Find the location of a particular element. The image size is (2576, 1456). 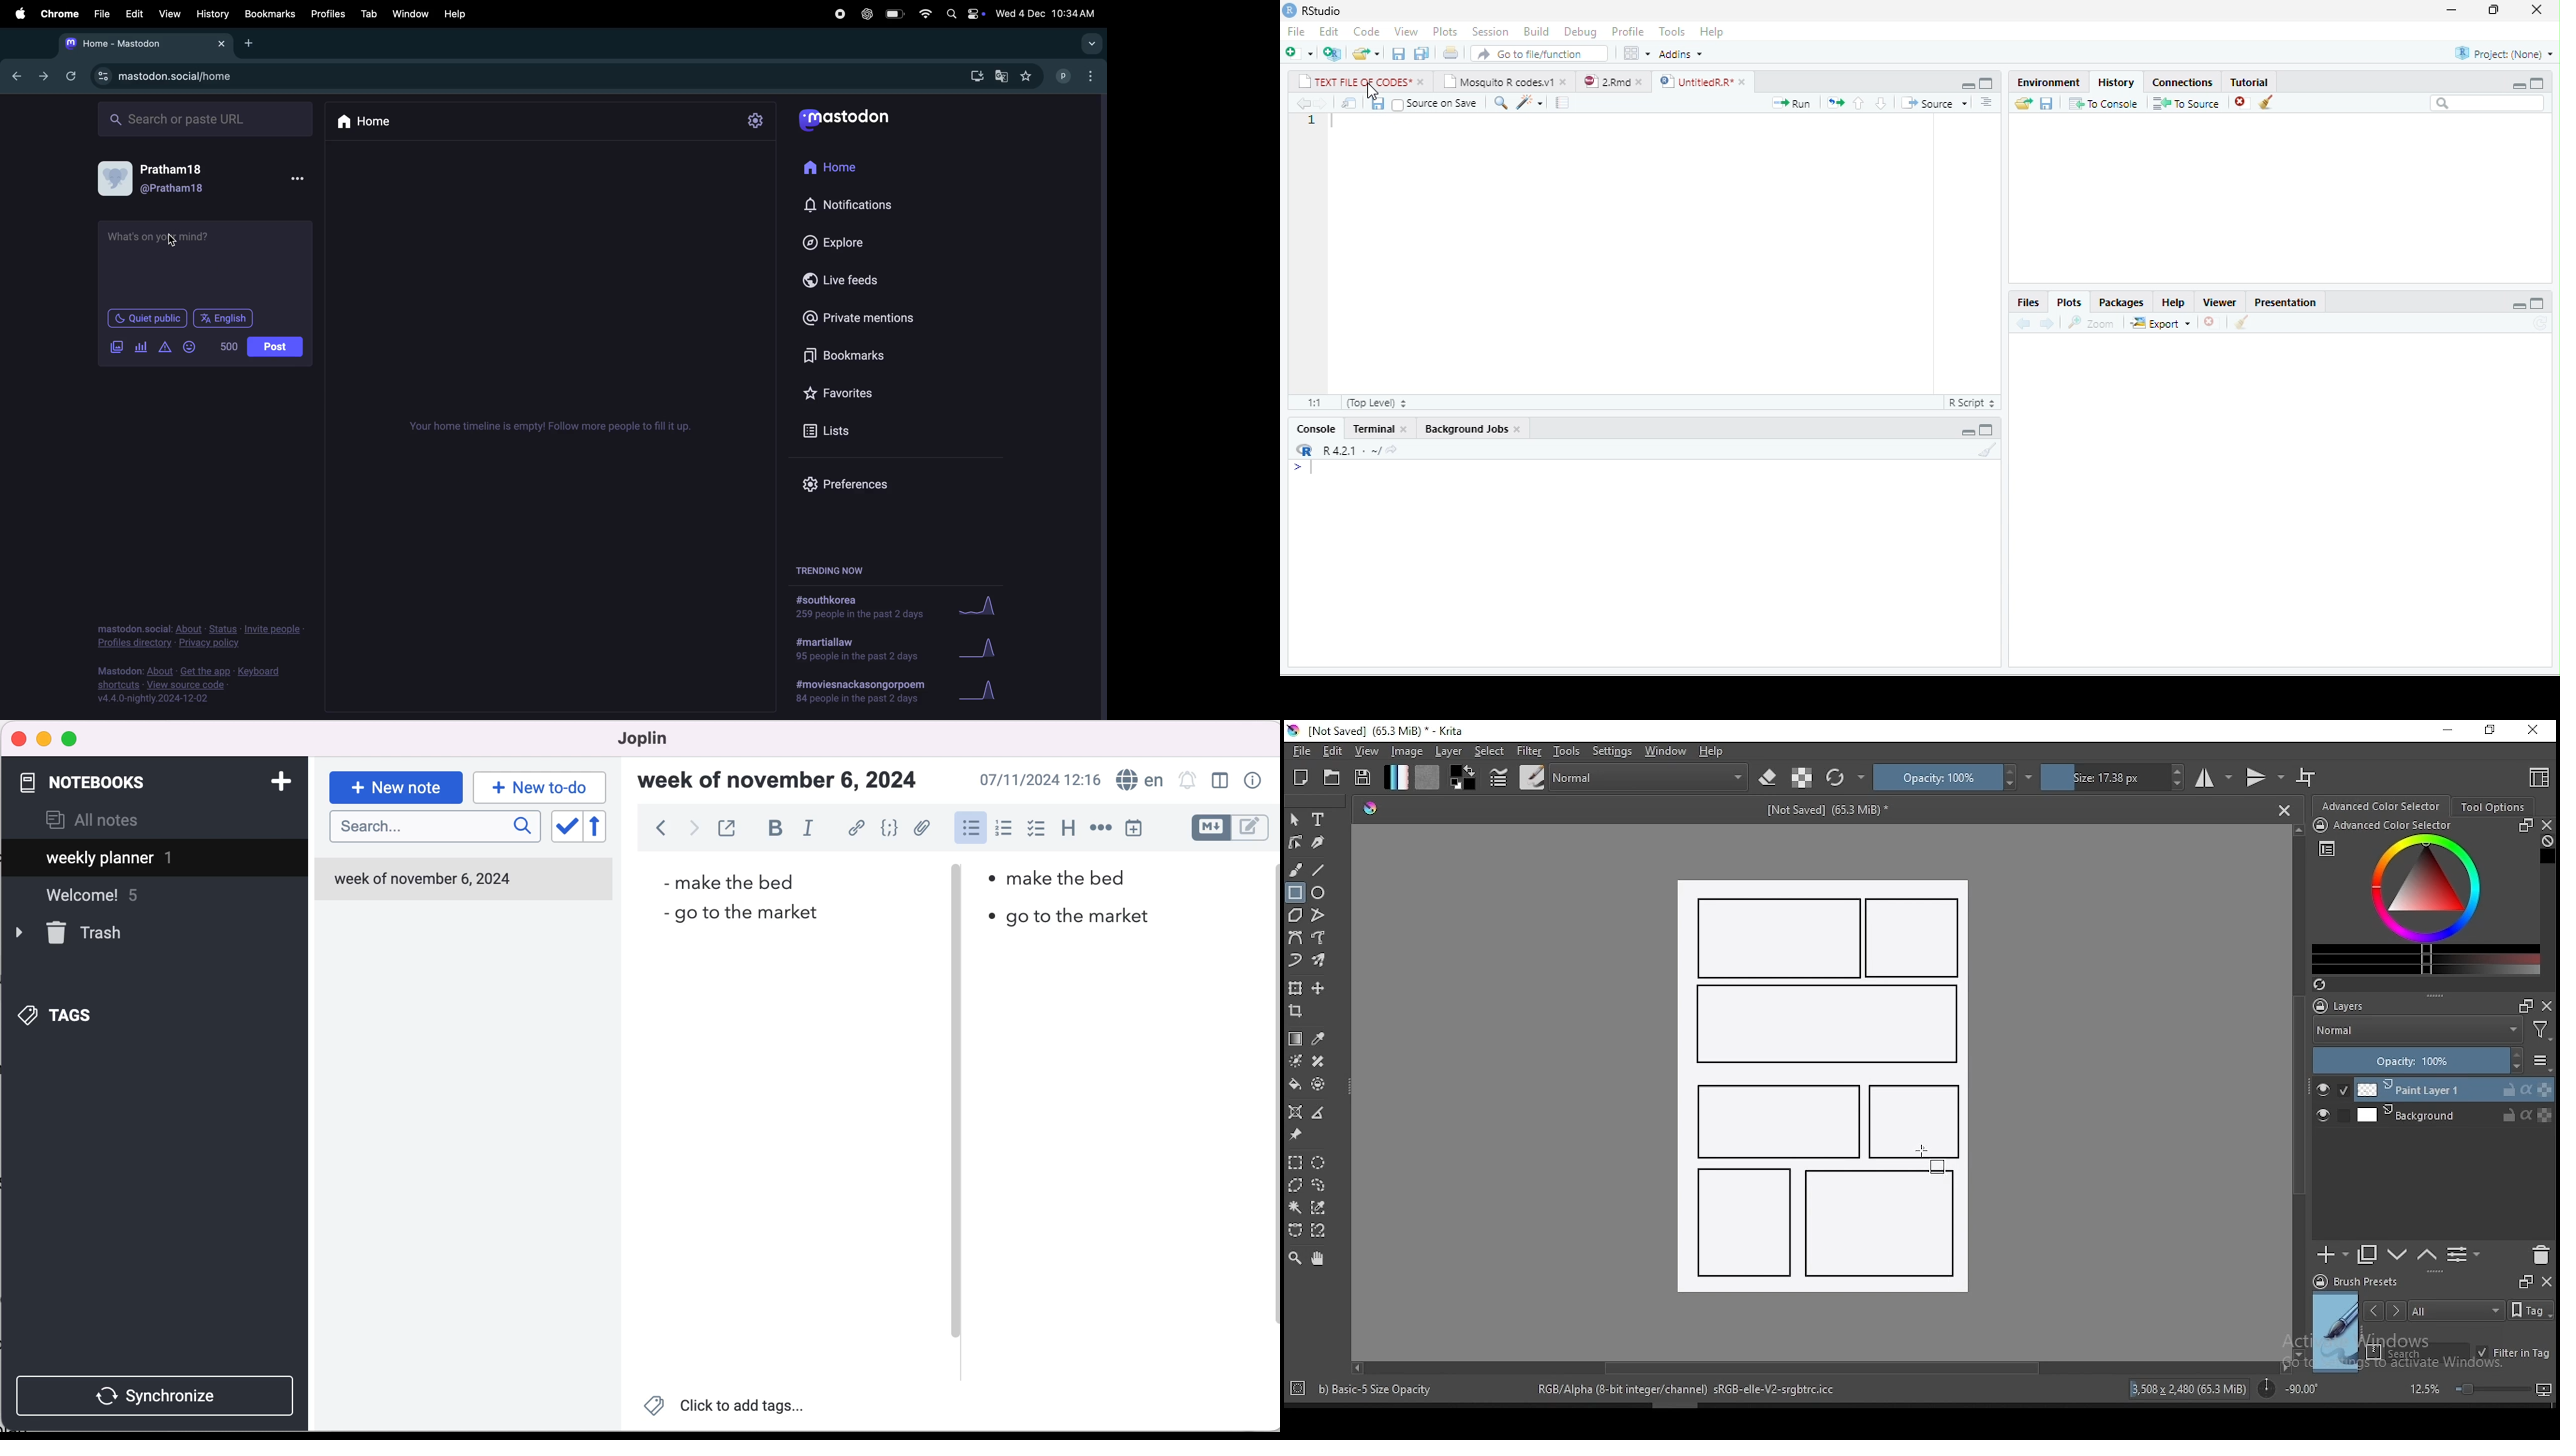

print is located at coordinates (1451, 53).